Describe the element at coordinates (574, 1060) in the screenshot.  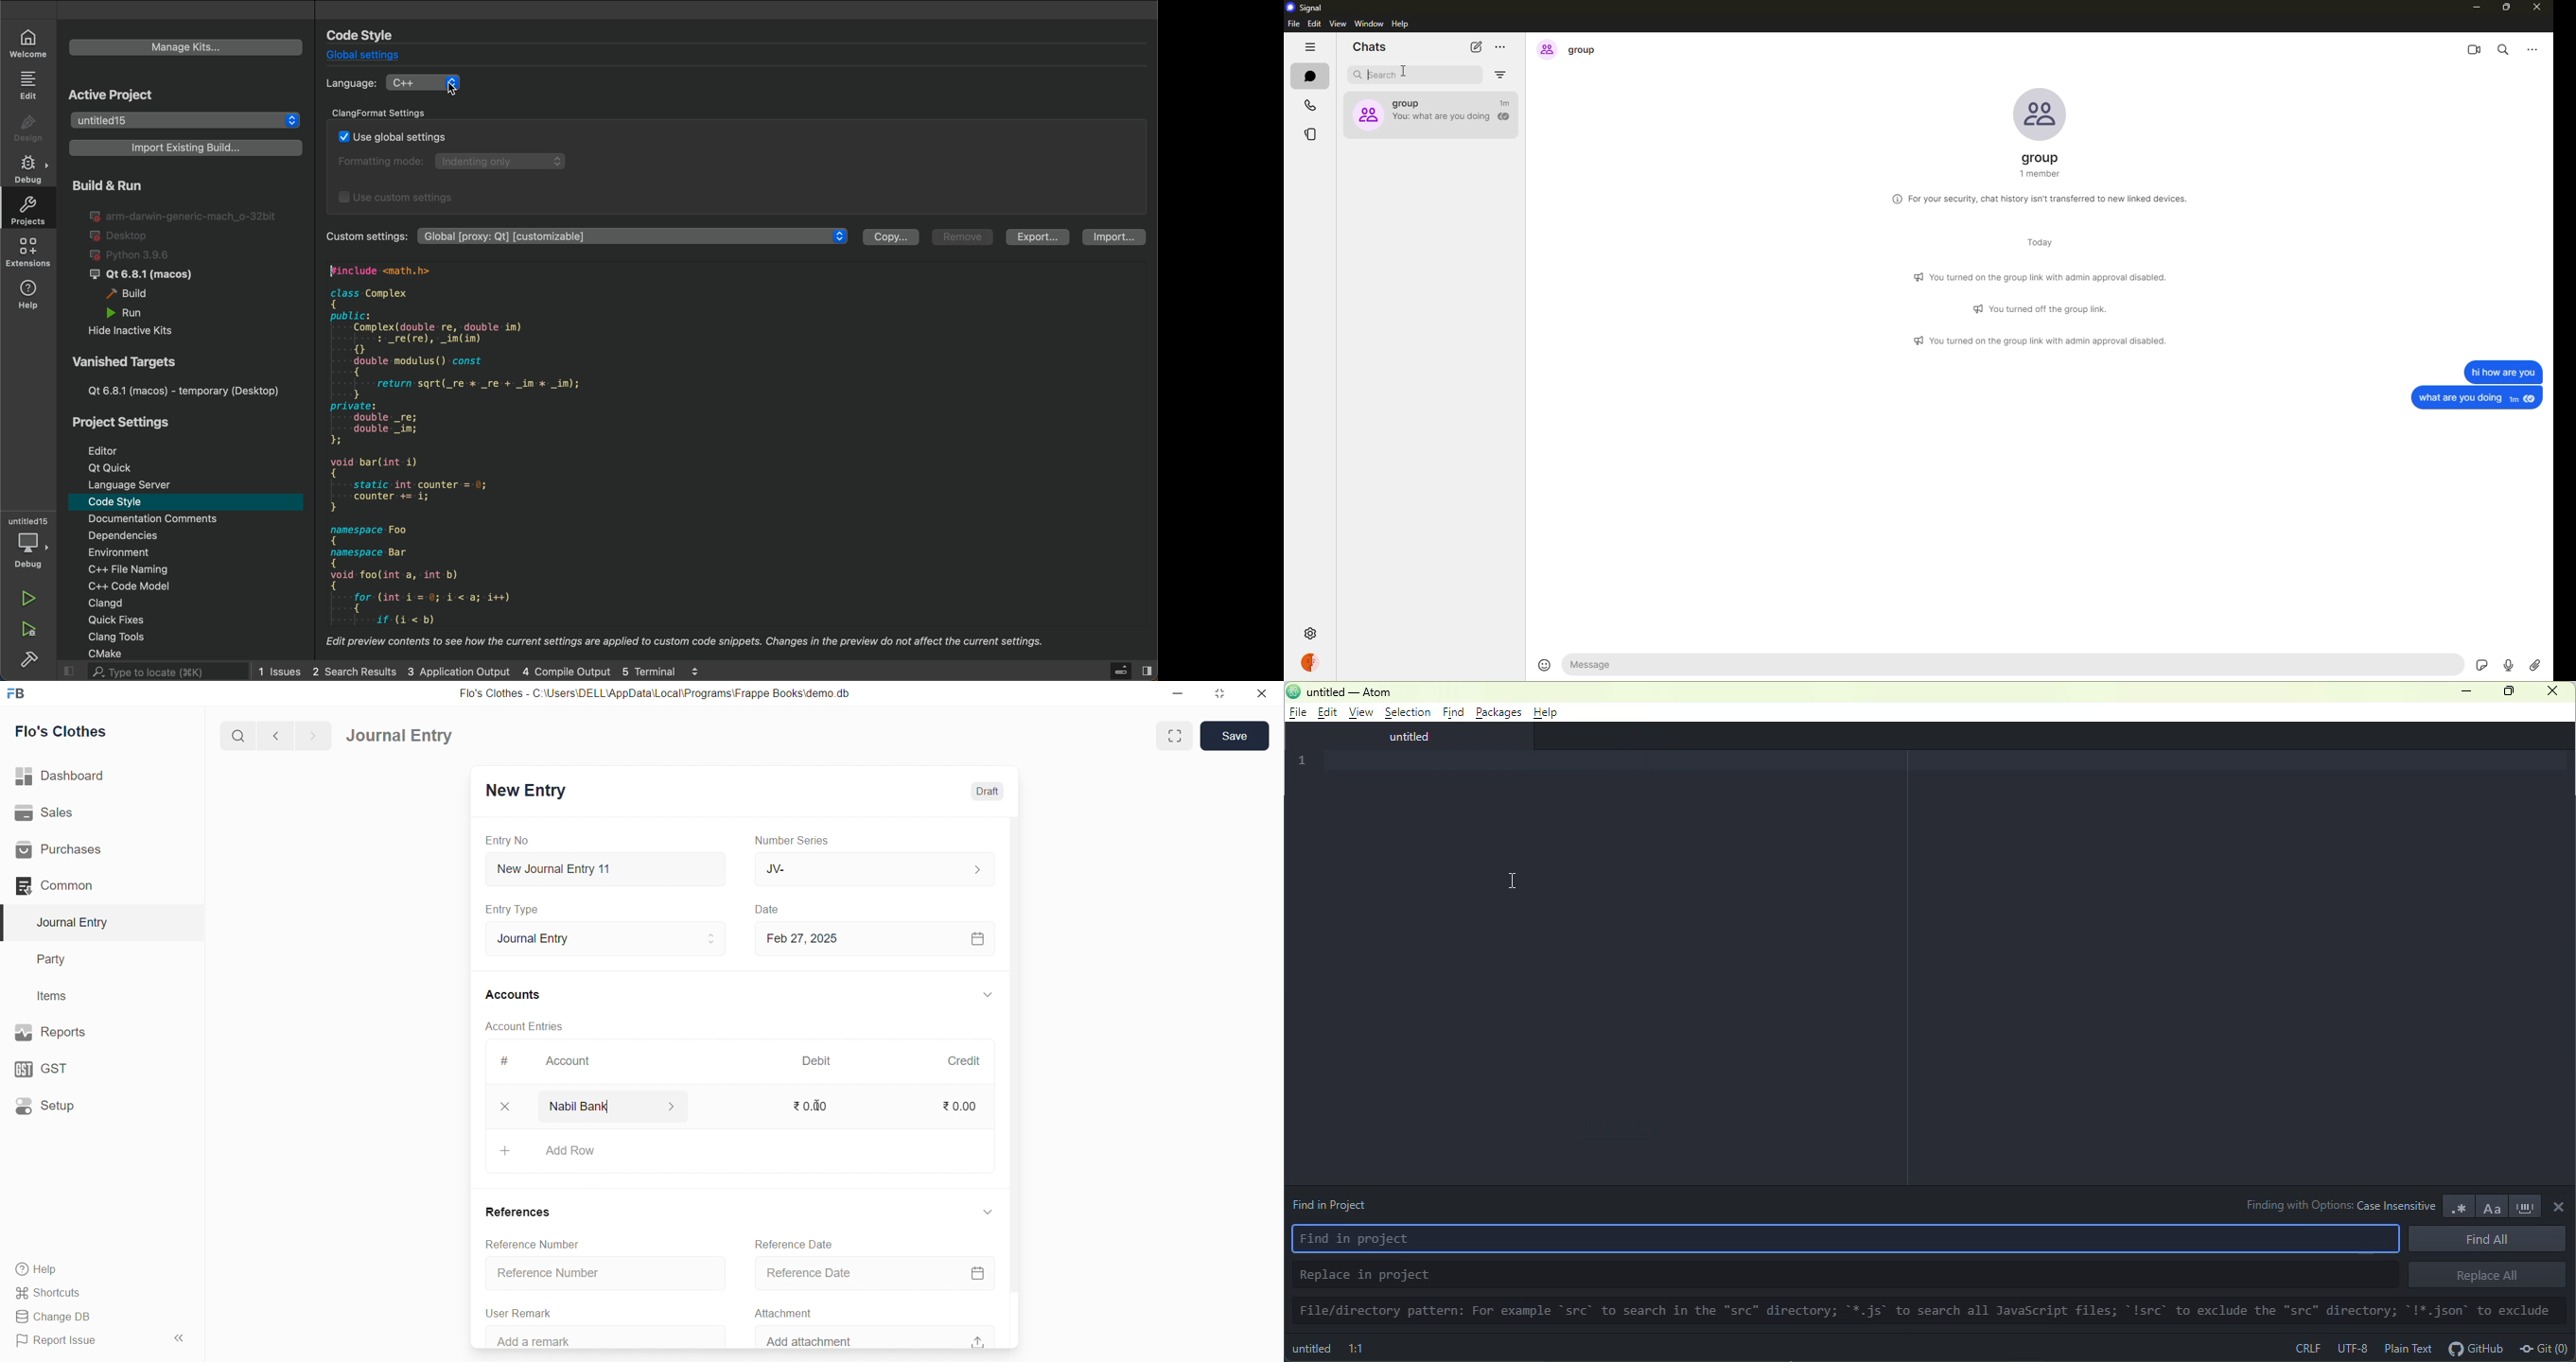
I see `Account` at that location.